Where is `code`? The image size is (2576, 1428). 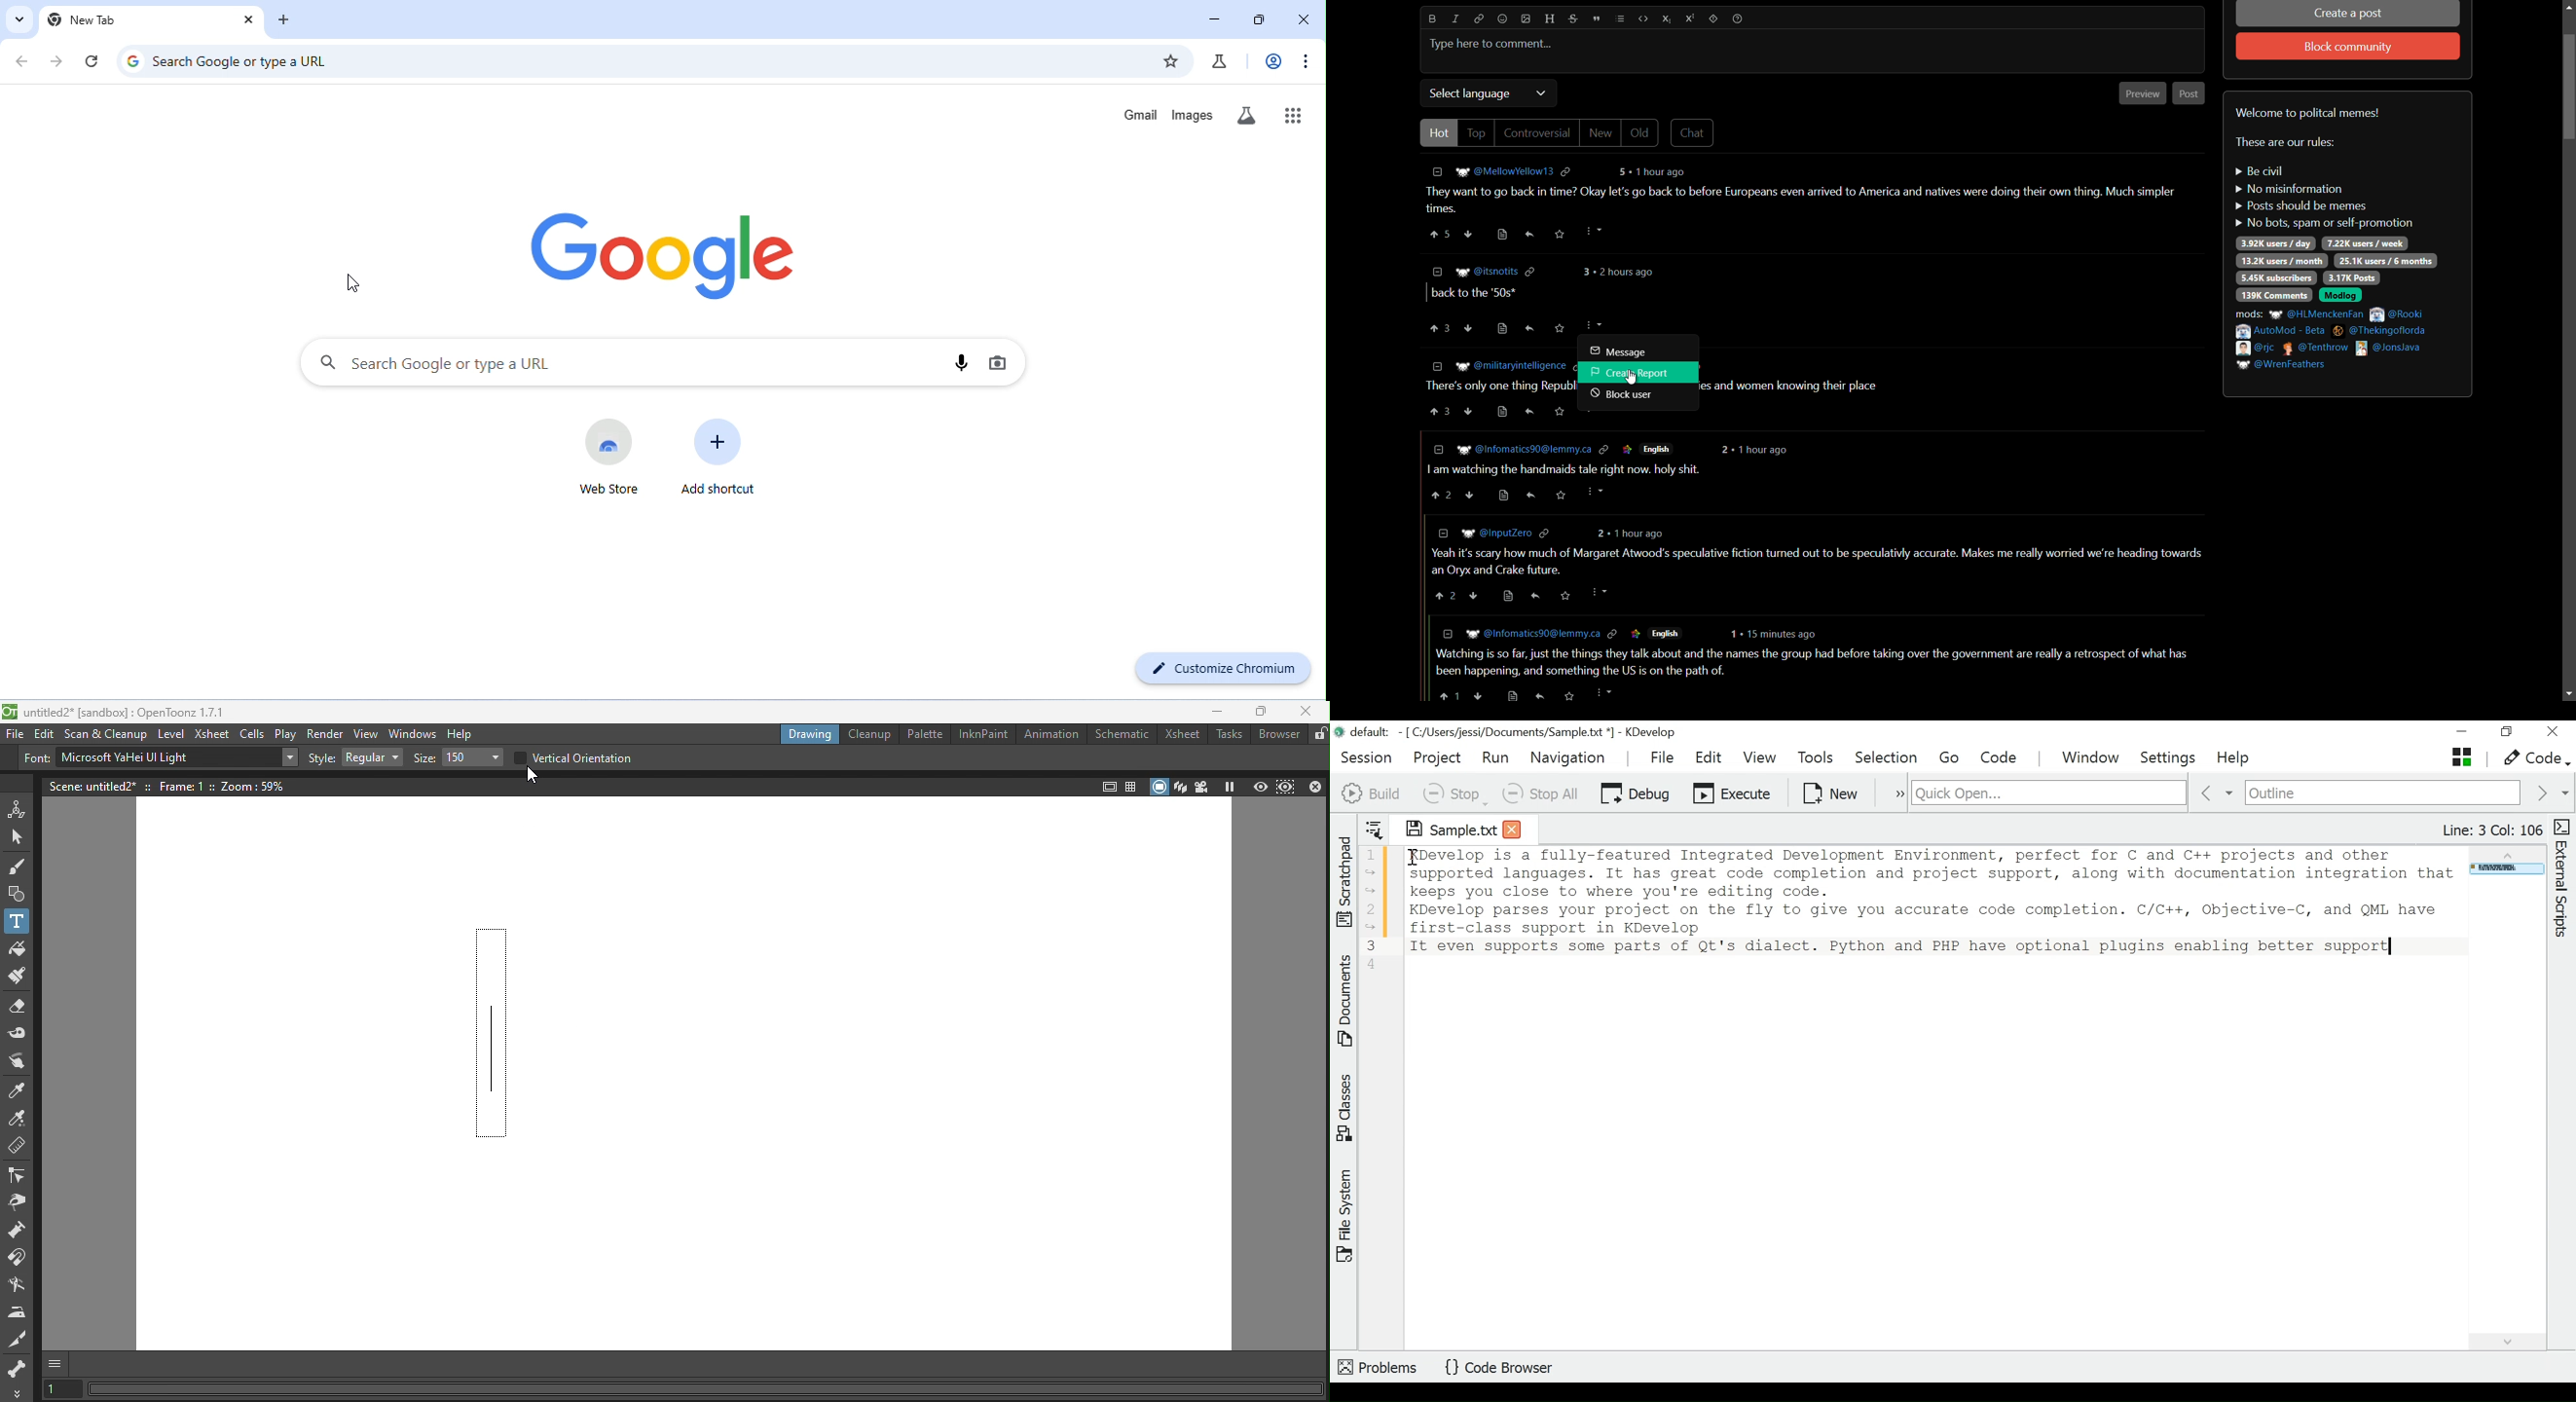 code is located at coordinates (1643, 19).